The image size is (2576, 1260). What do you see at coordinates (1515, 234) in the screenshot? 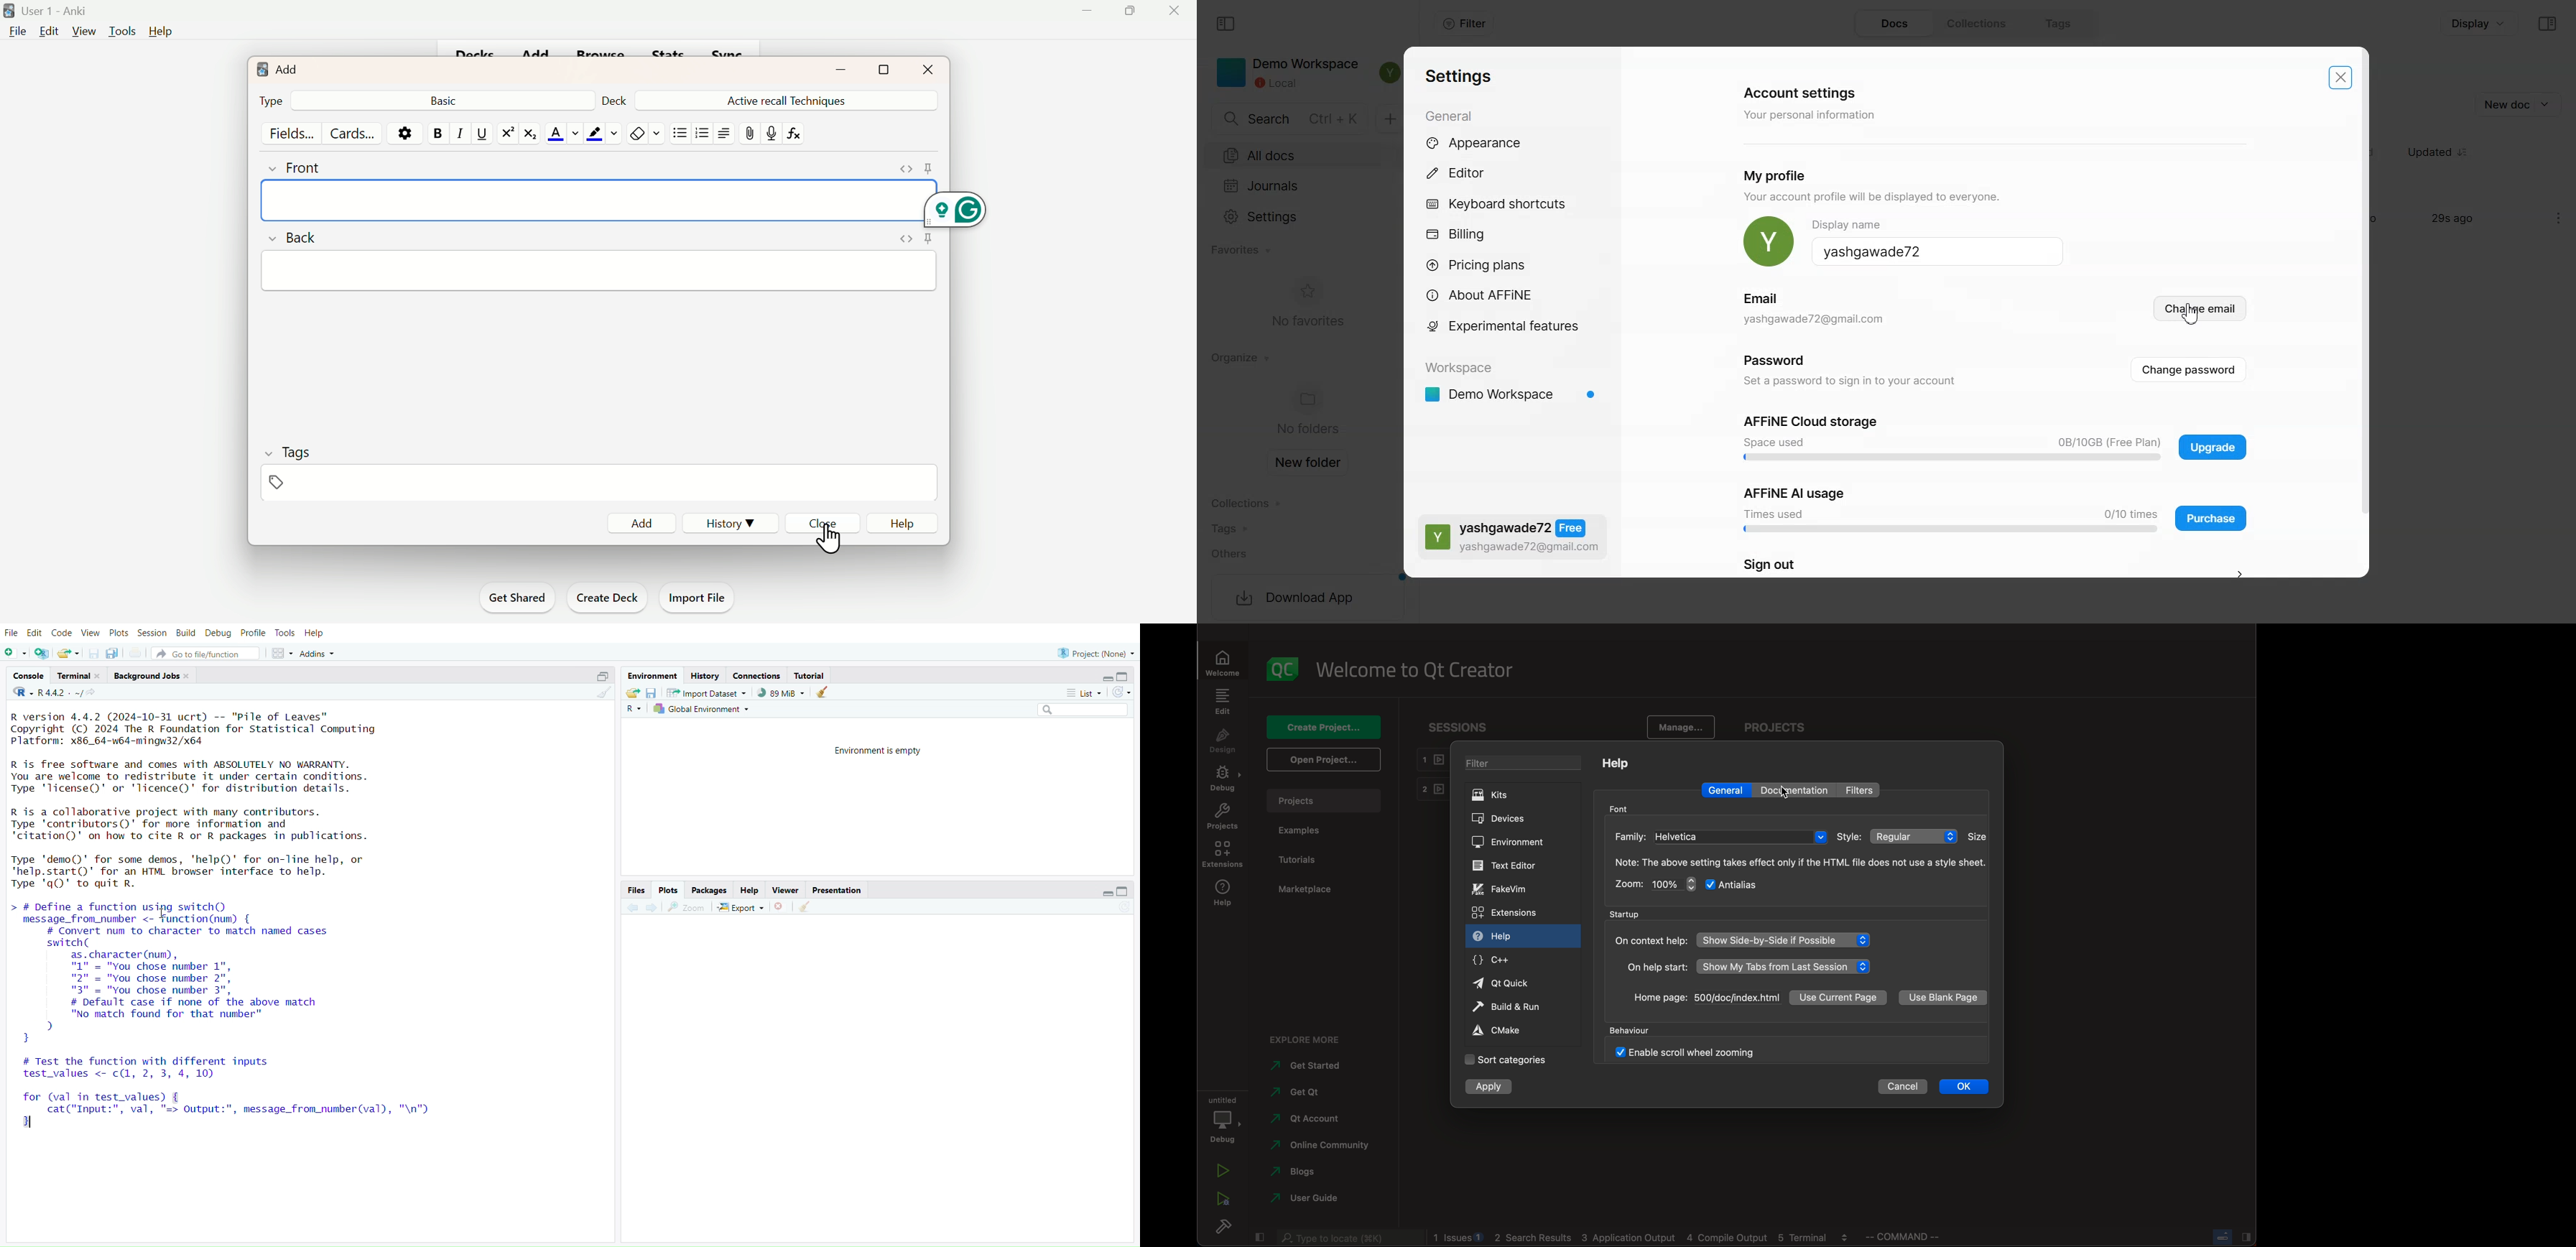
I see `Billing` at bounding box center [1515, 234].